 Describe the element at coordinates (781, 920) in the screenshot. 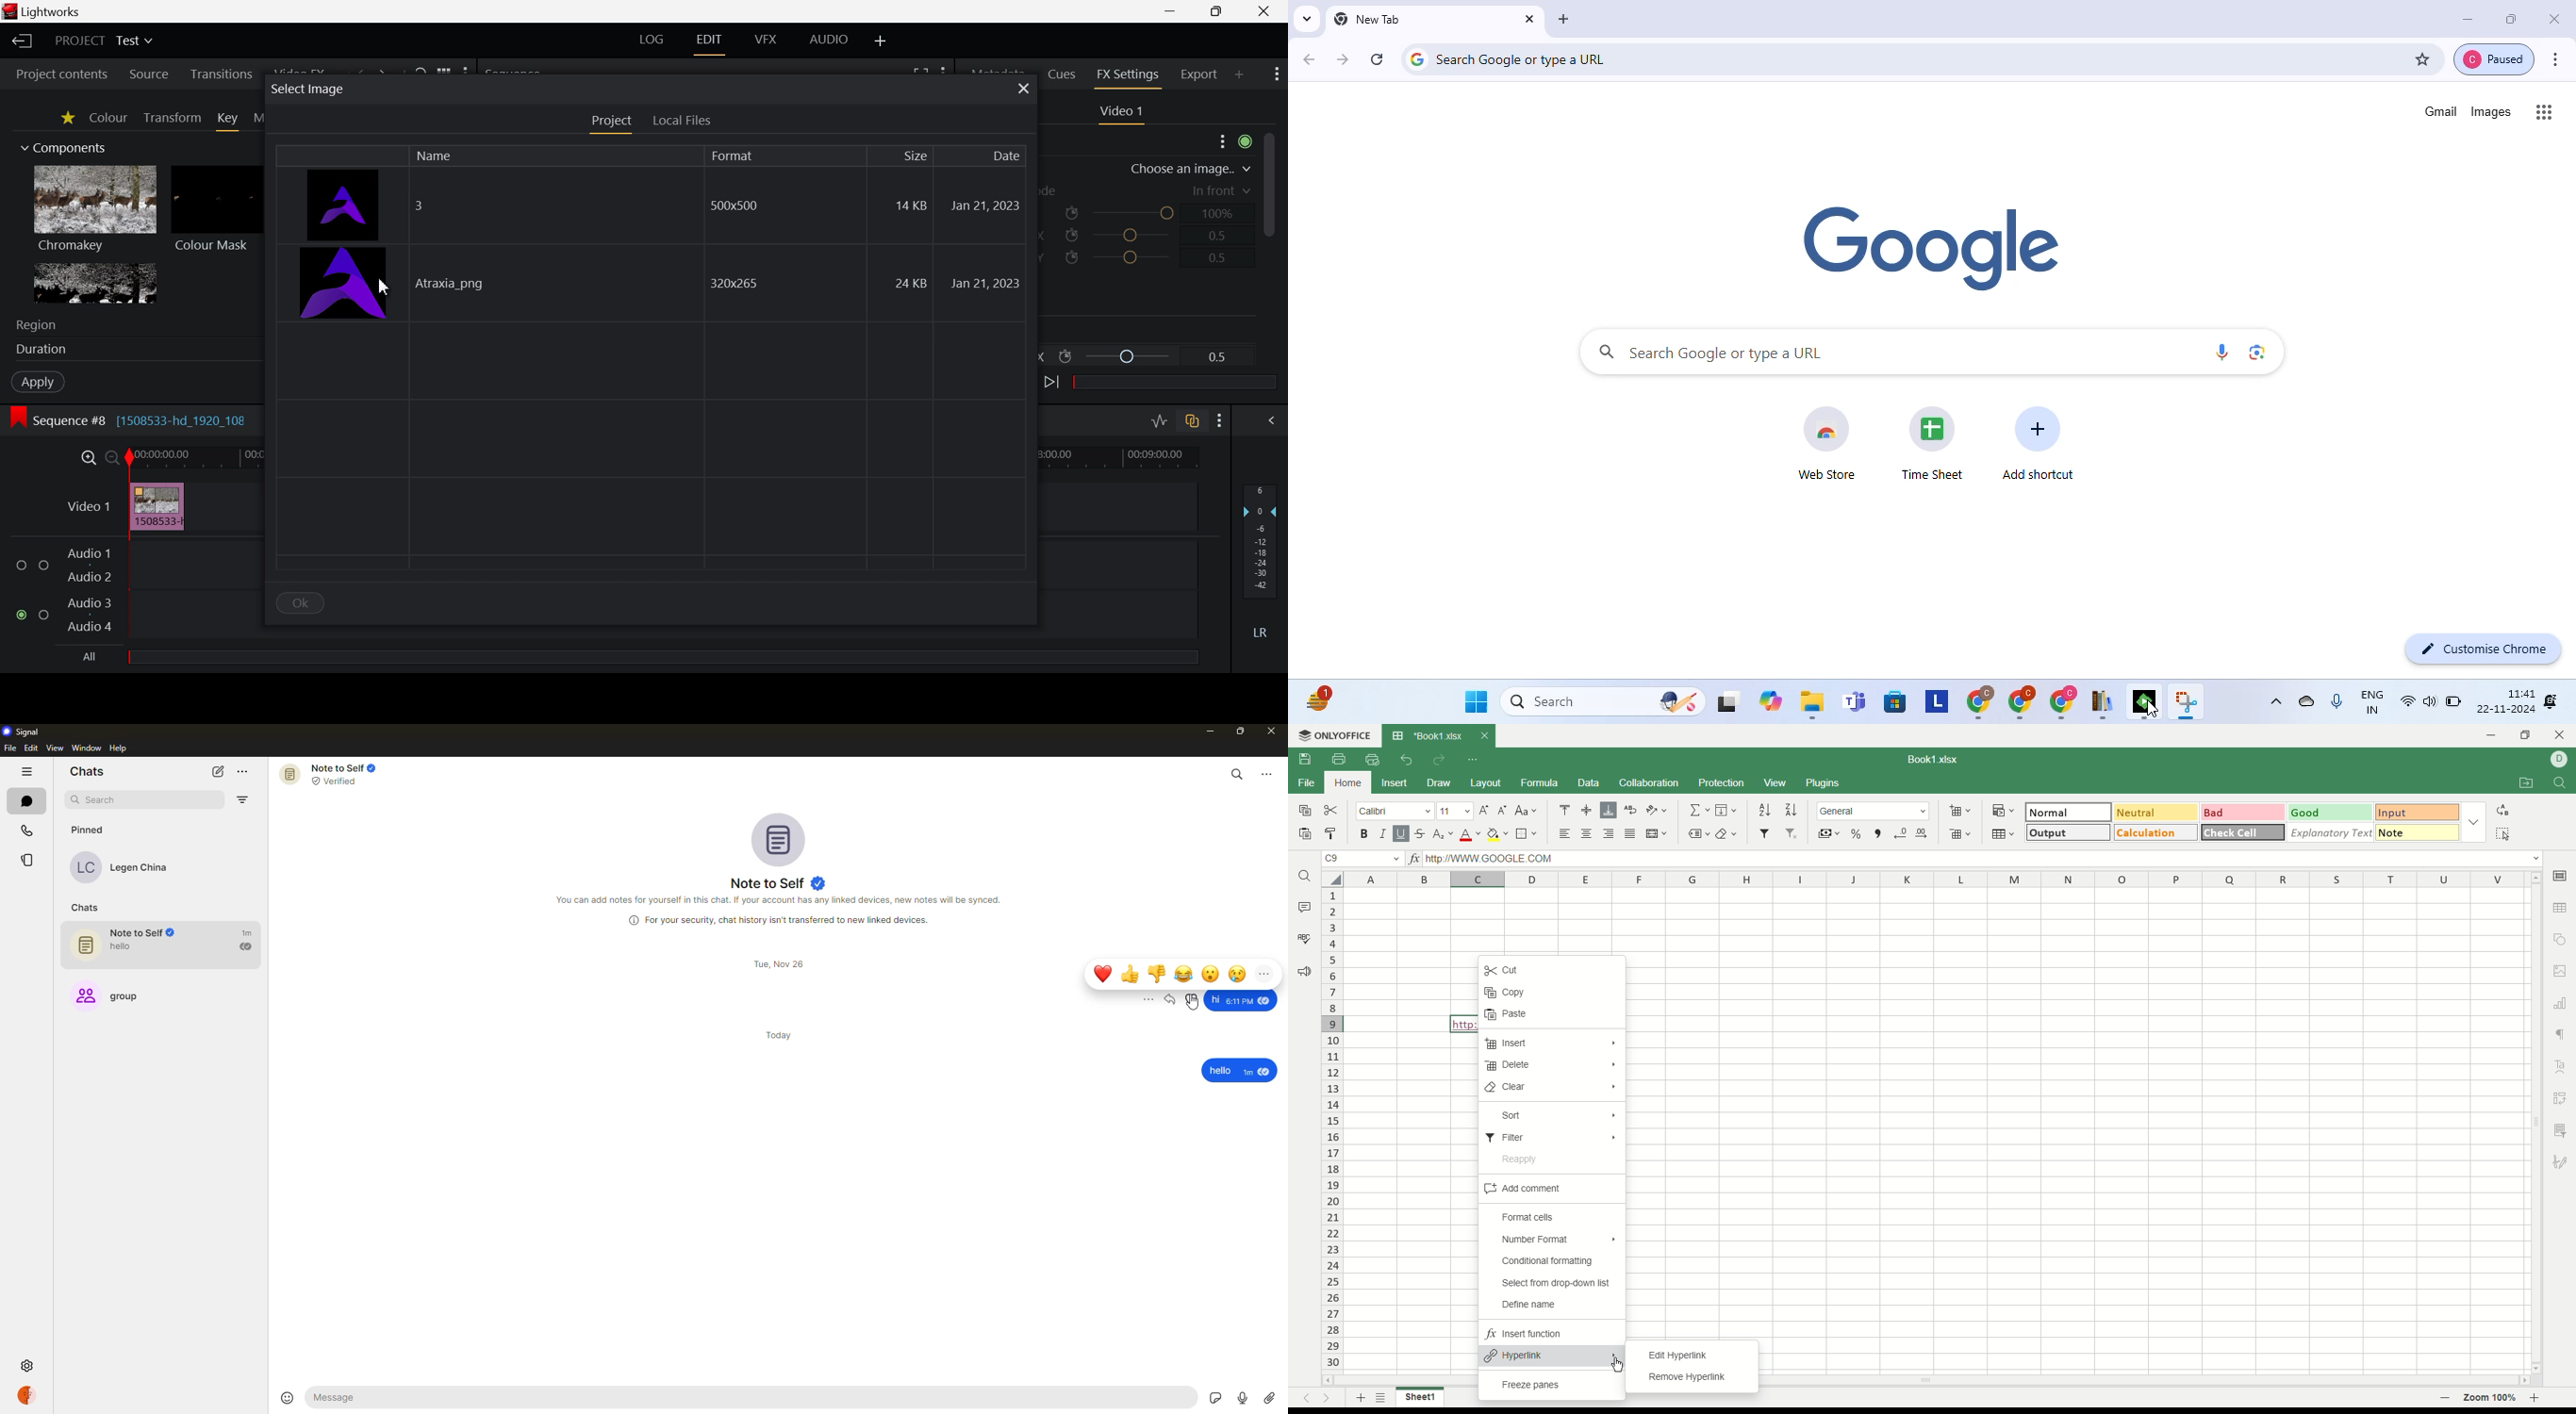

I see `info` at that location.